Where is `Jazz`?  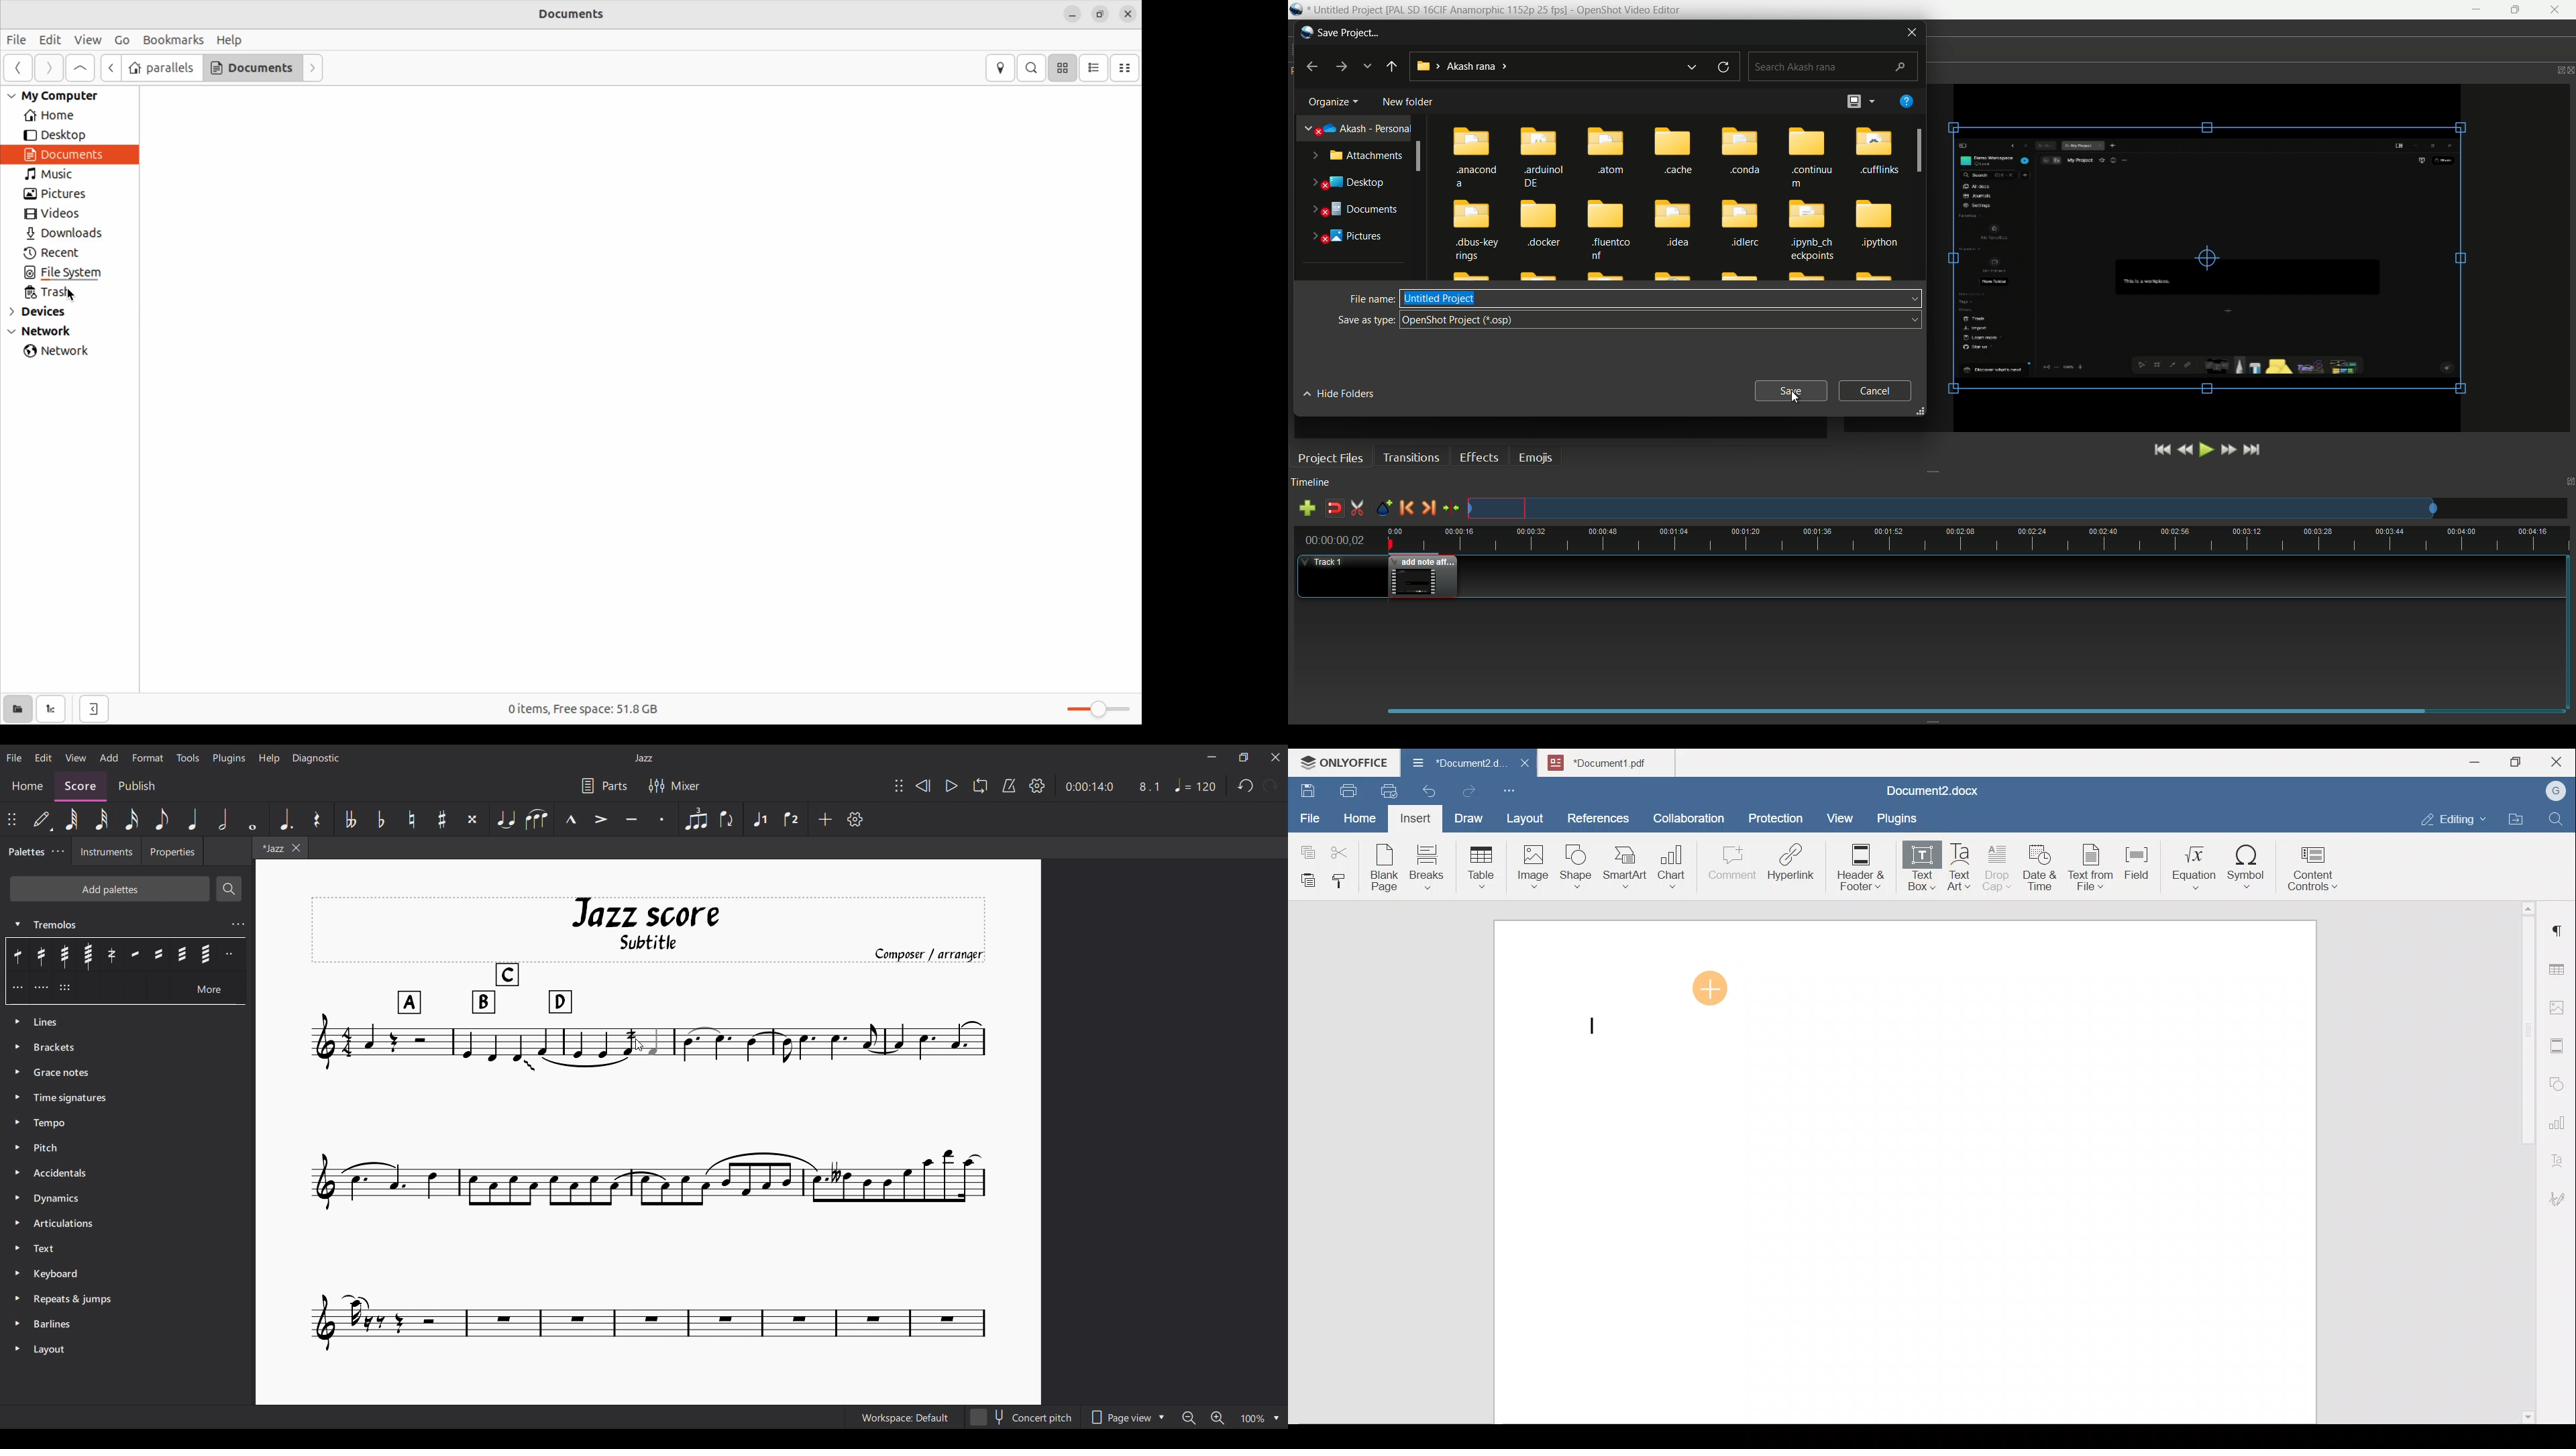 Jazz is located at coordinates (644, 757).